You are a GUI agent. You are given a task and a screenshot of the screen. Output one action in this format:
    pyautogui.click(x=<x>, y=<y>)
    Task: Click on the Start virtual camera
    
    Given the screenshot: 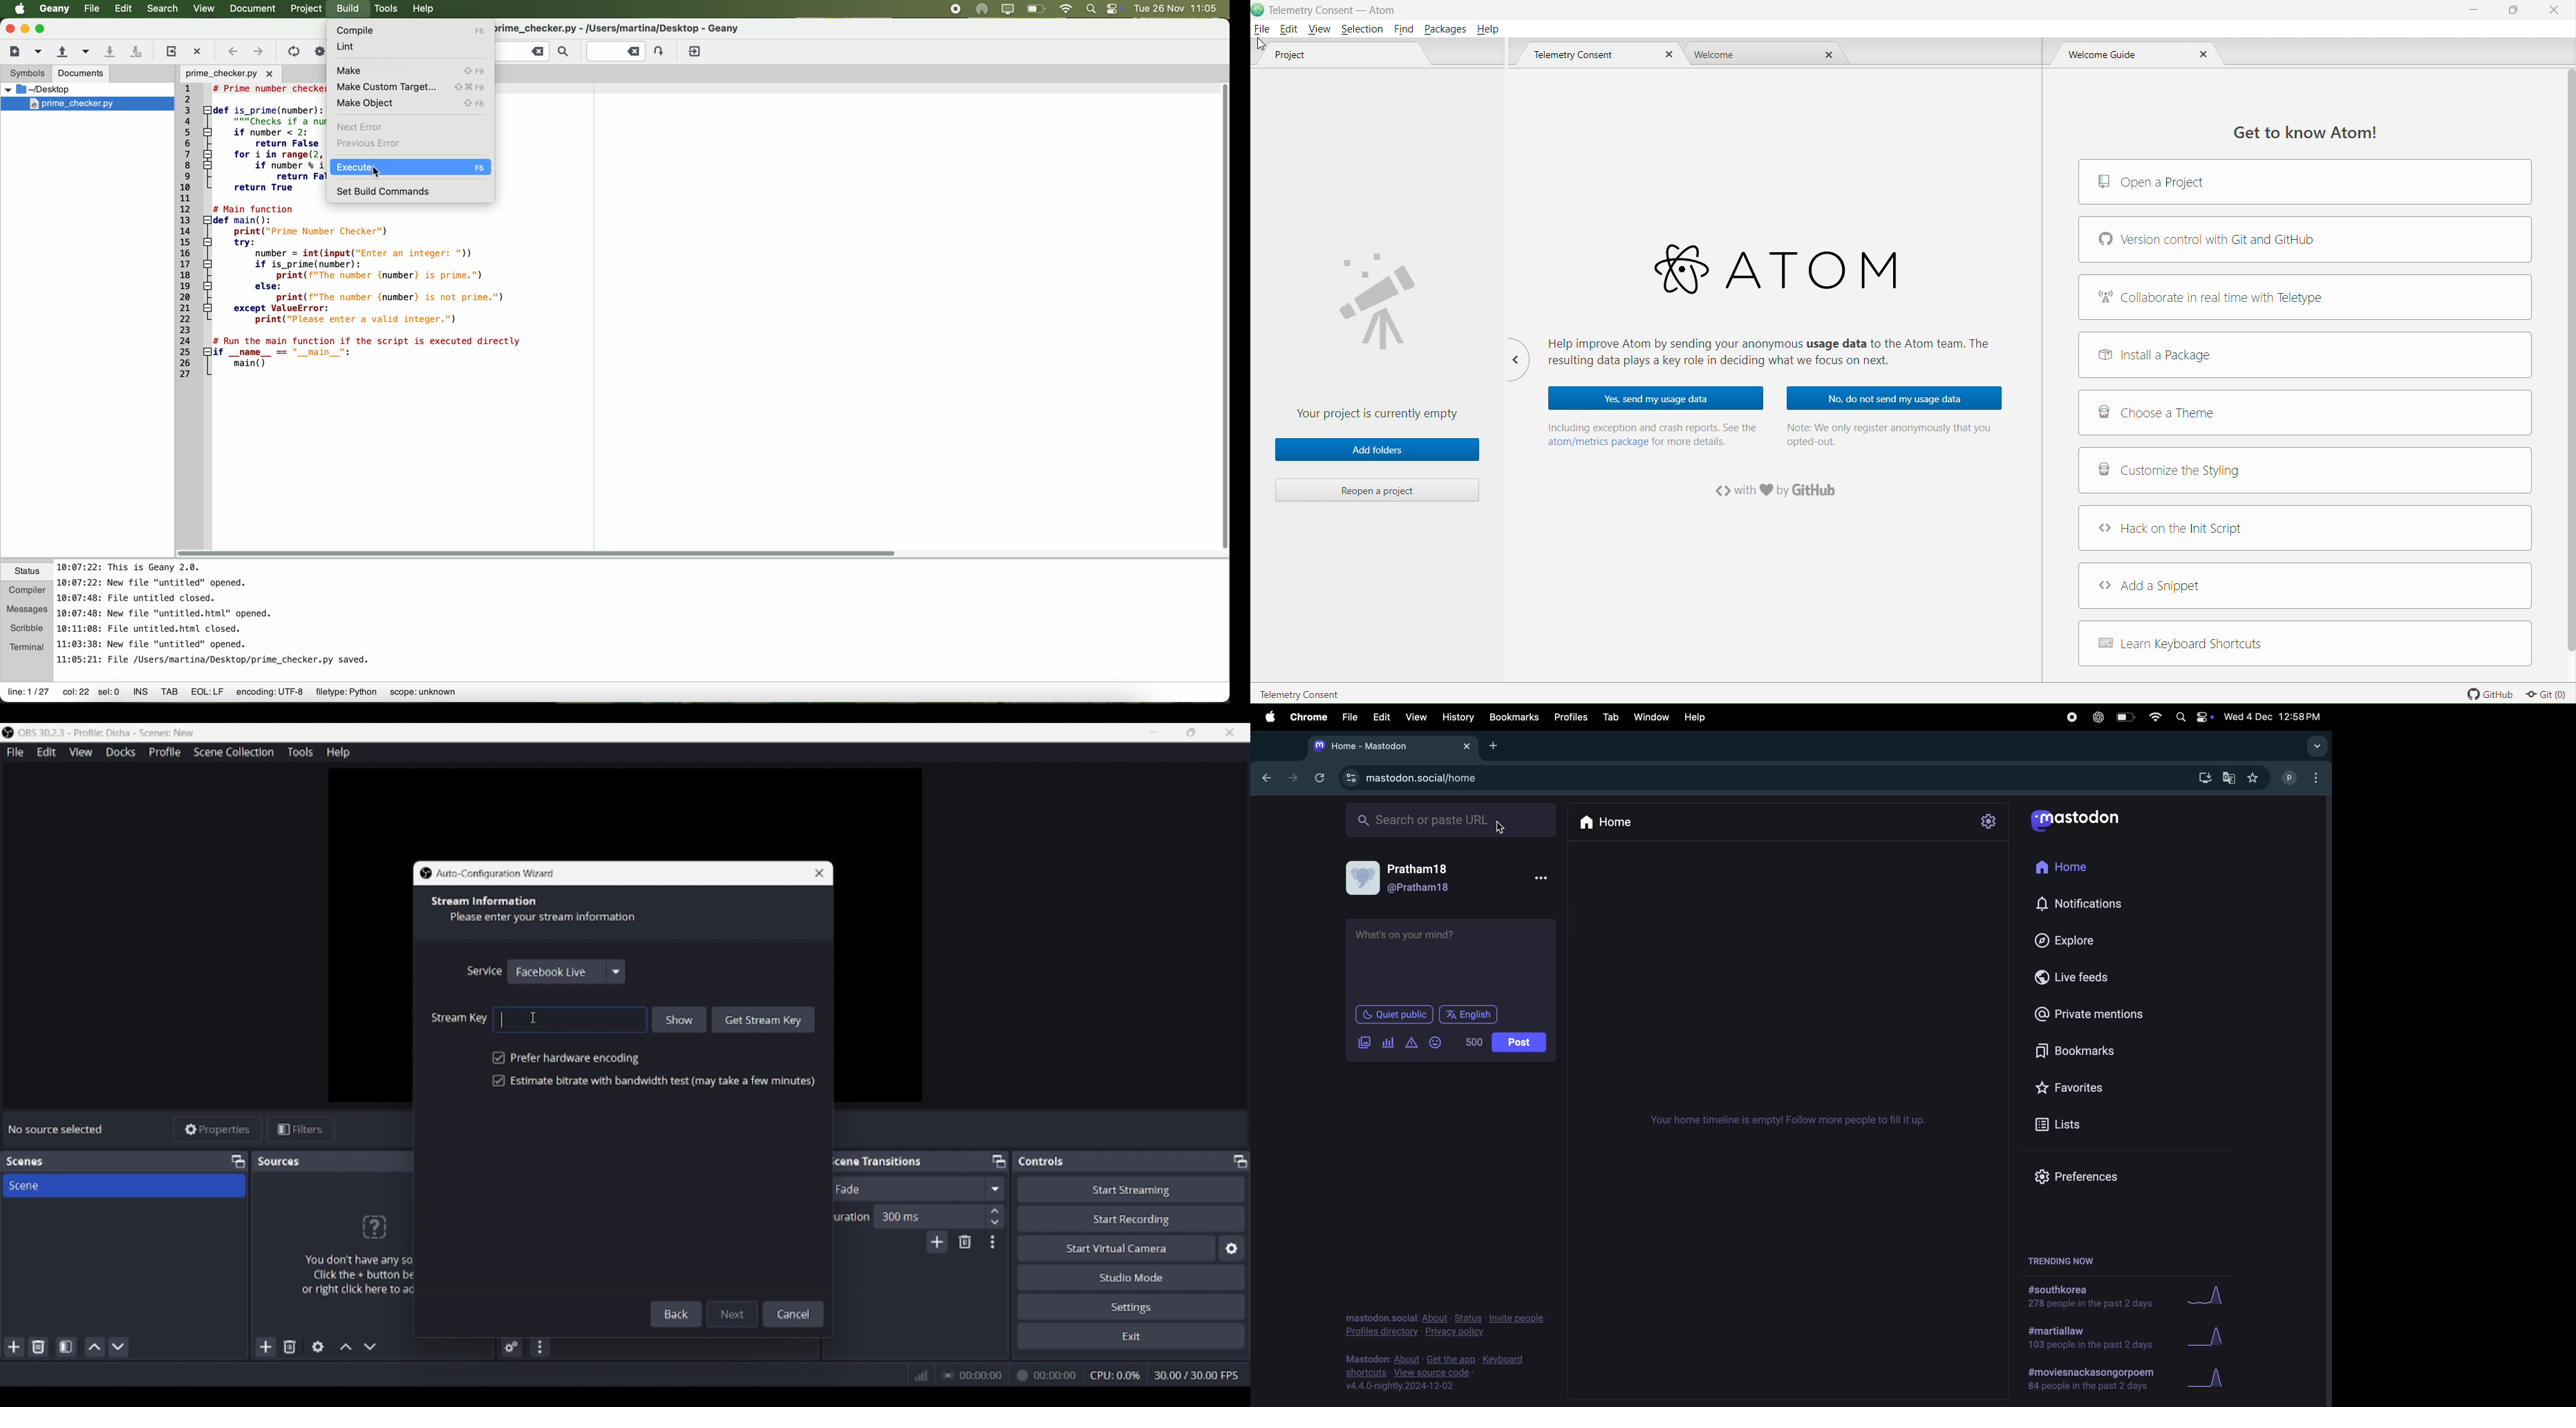 What is the action you would take?
    pyautogui.click(x=1117, y=1248)
    